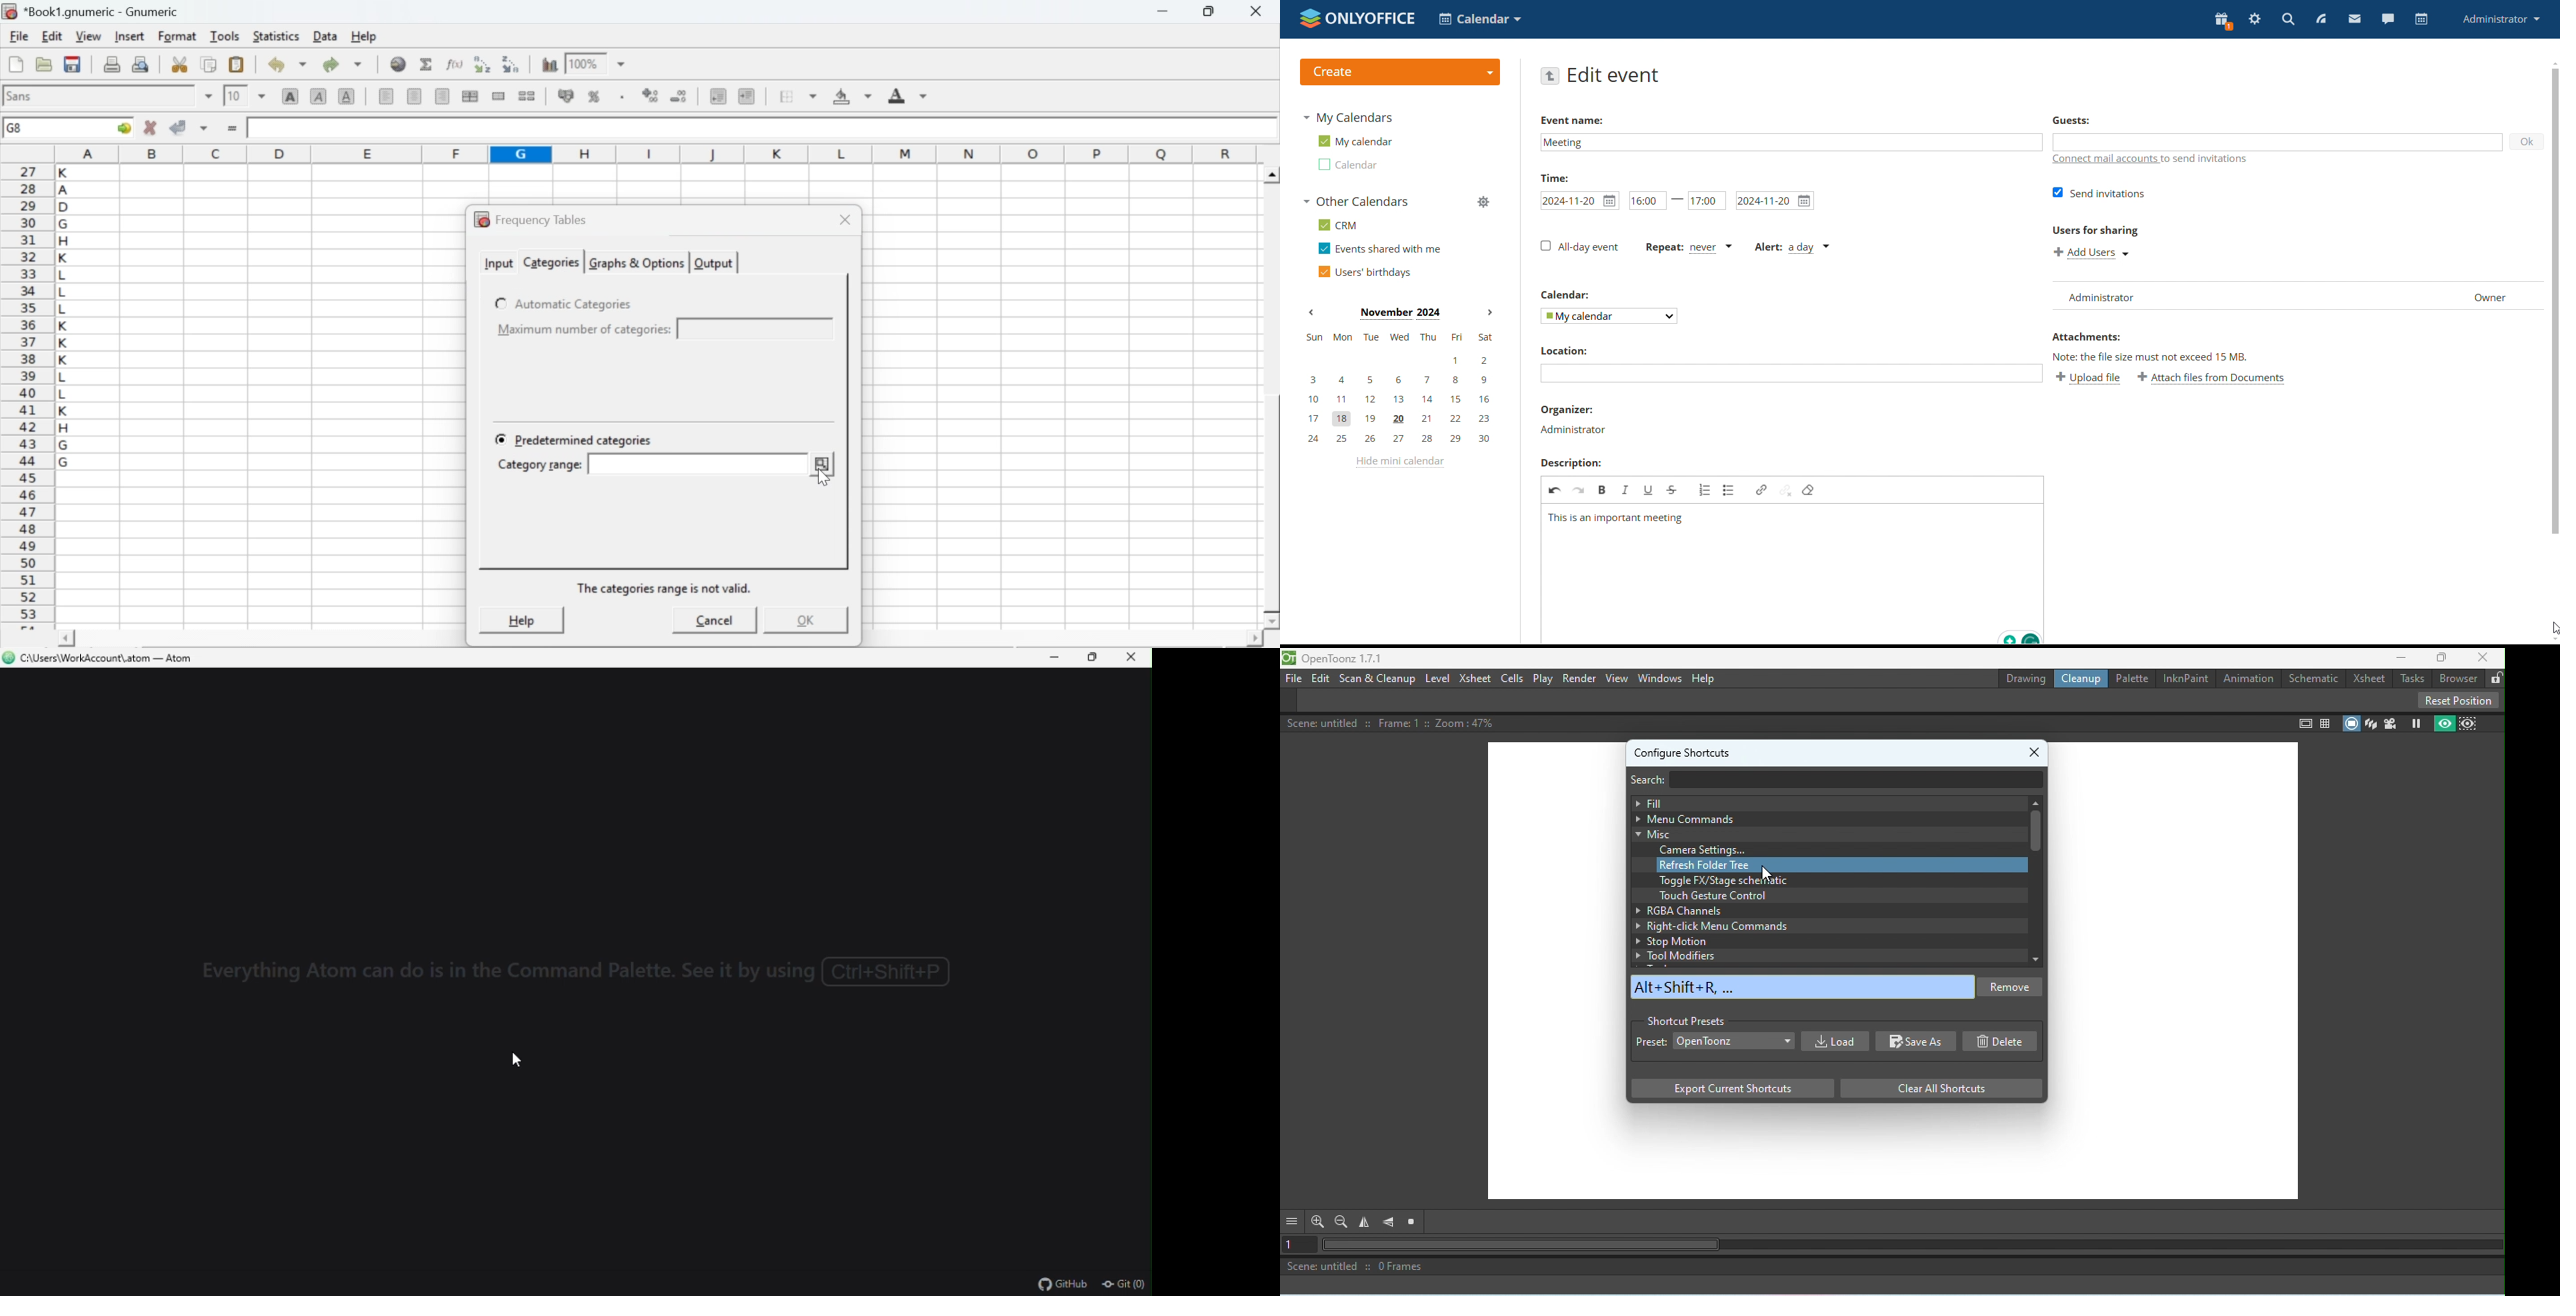  I want to click on insert/remove bulleted list, so click(1730, 491).